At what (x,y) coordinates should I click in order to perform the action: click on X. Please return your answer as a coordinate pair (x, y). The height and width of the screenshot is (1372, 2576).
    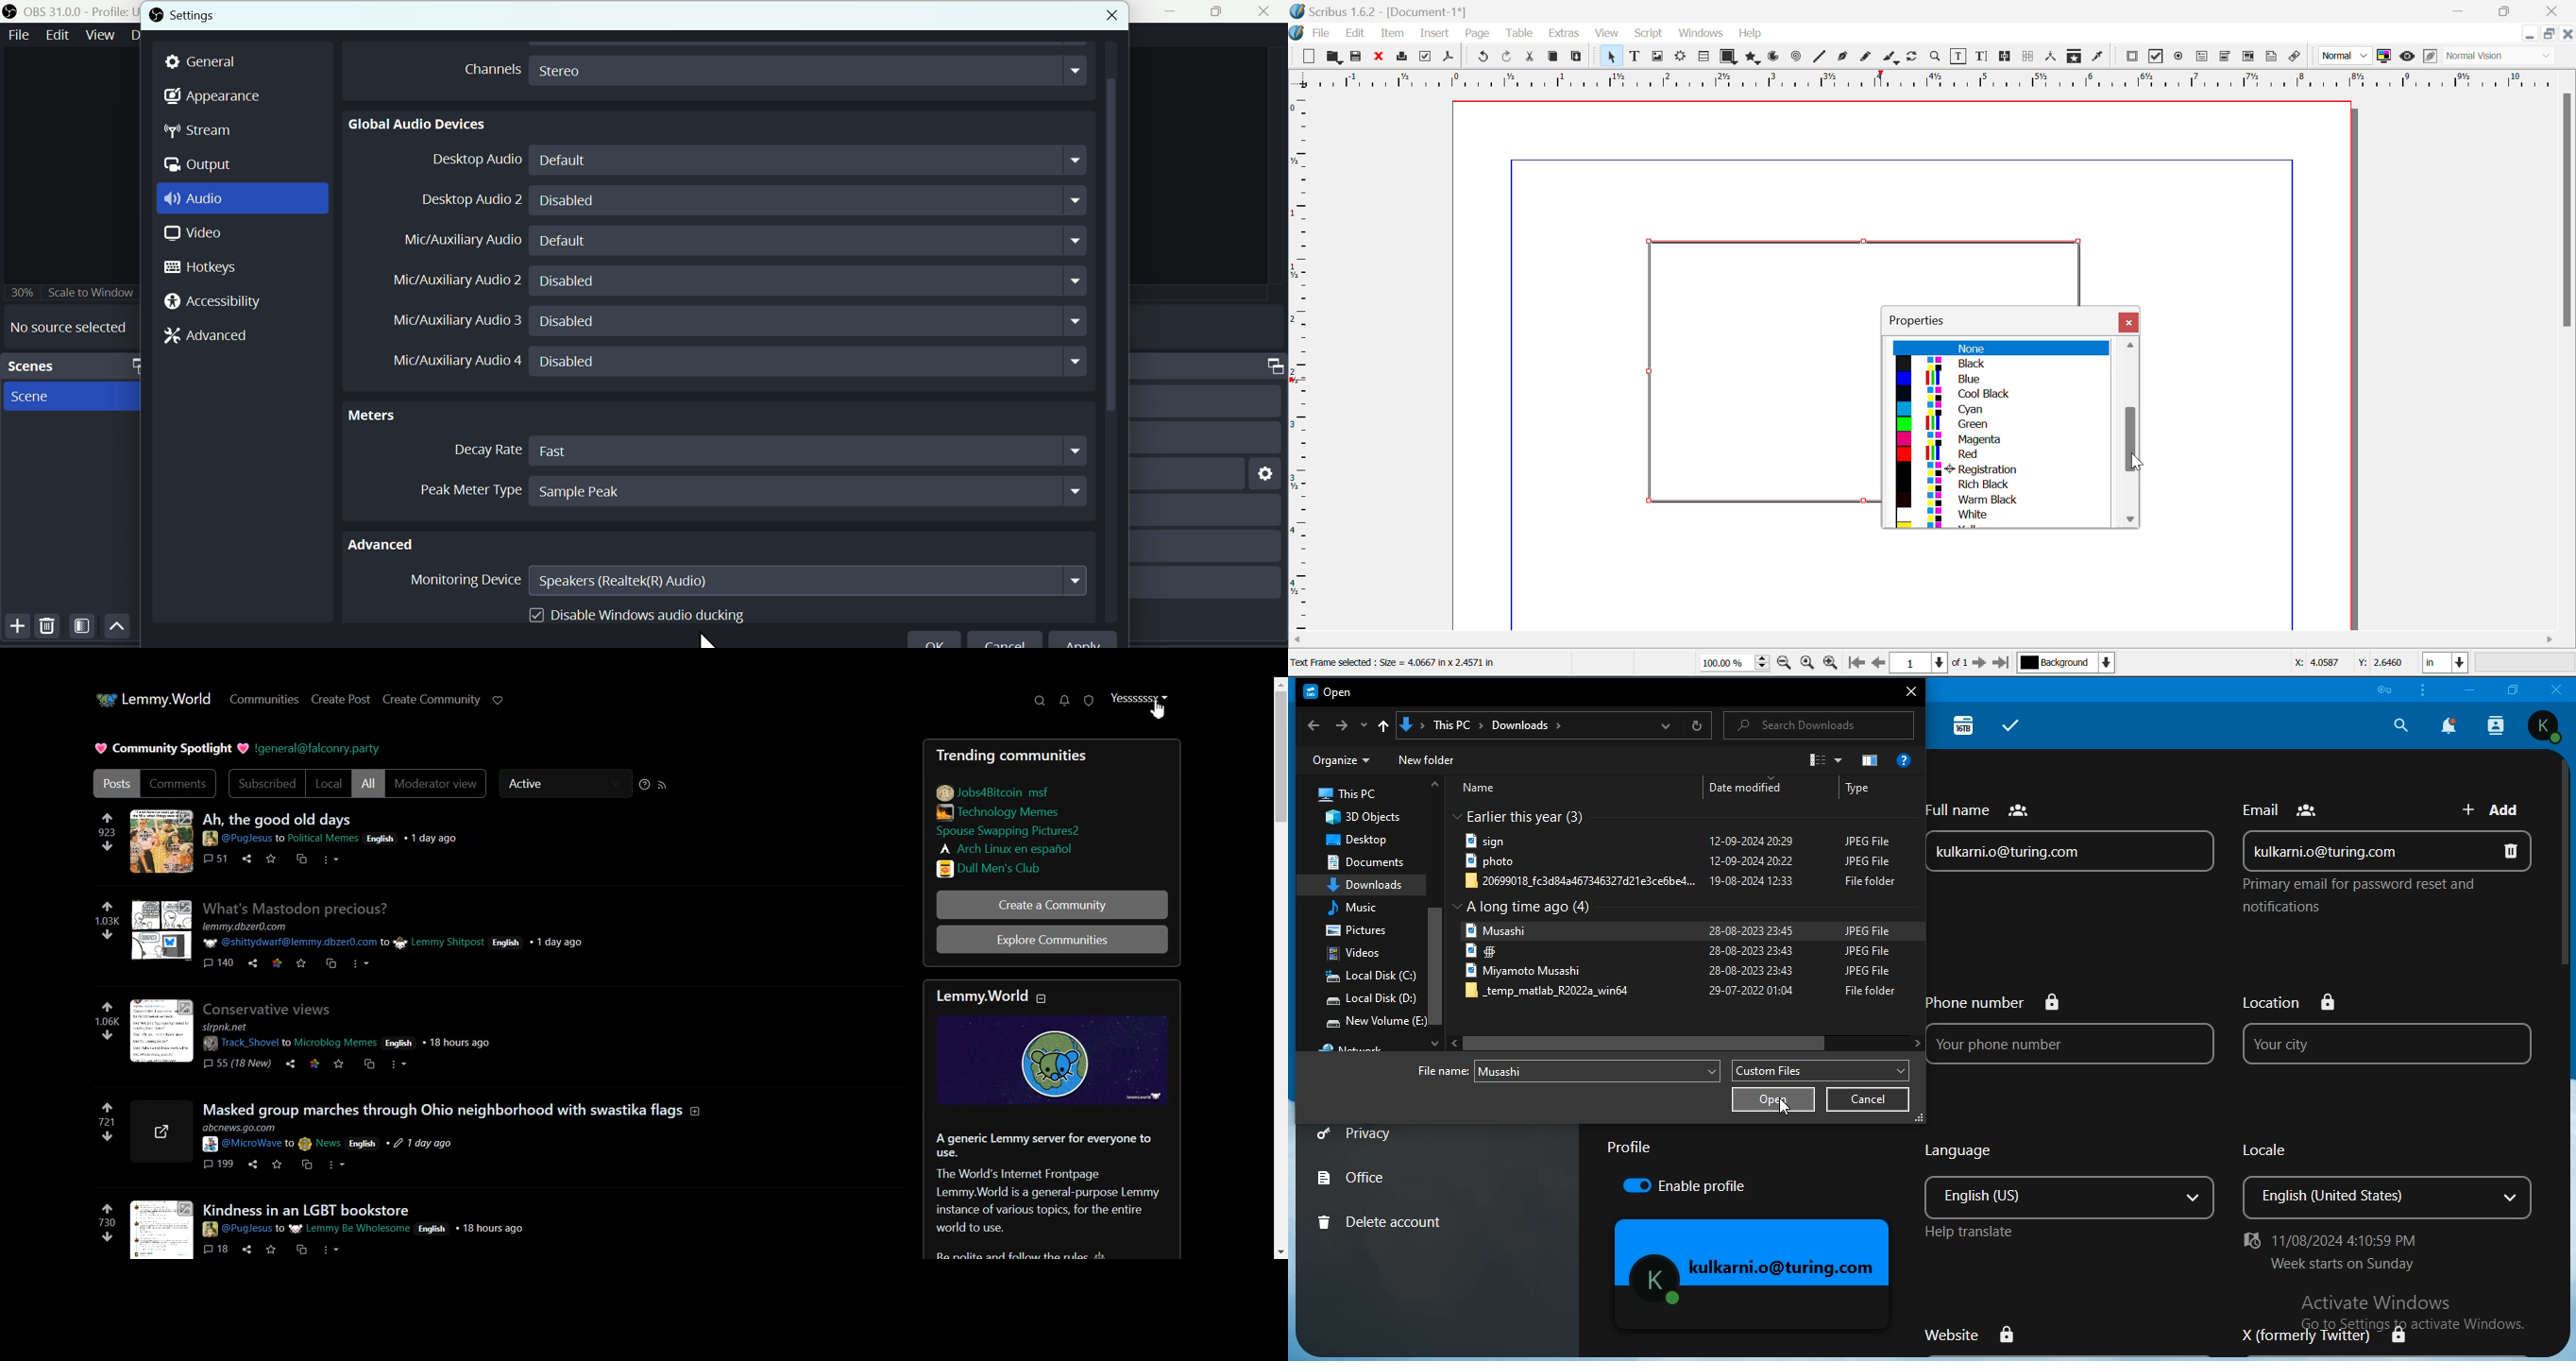
    Looking at the image, I should click on (2335, 1333).